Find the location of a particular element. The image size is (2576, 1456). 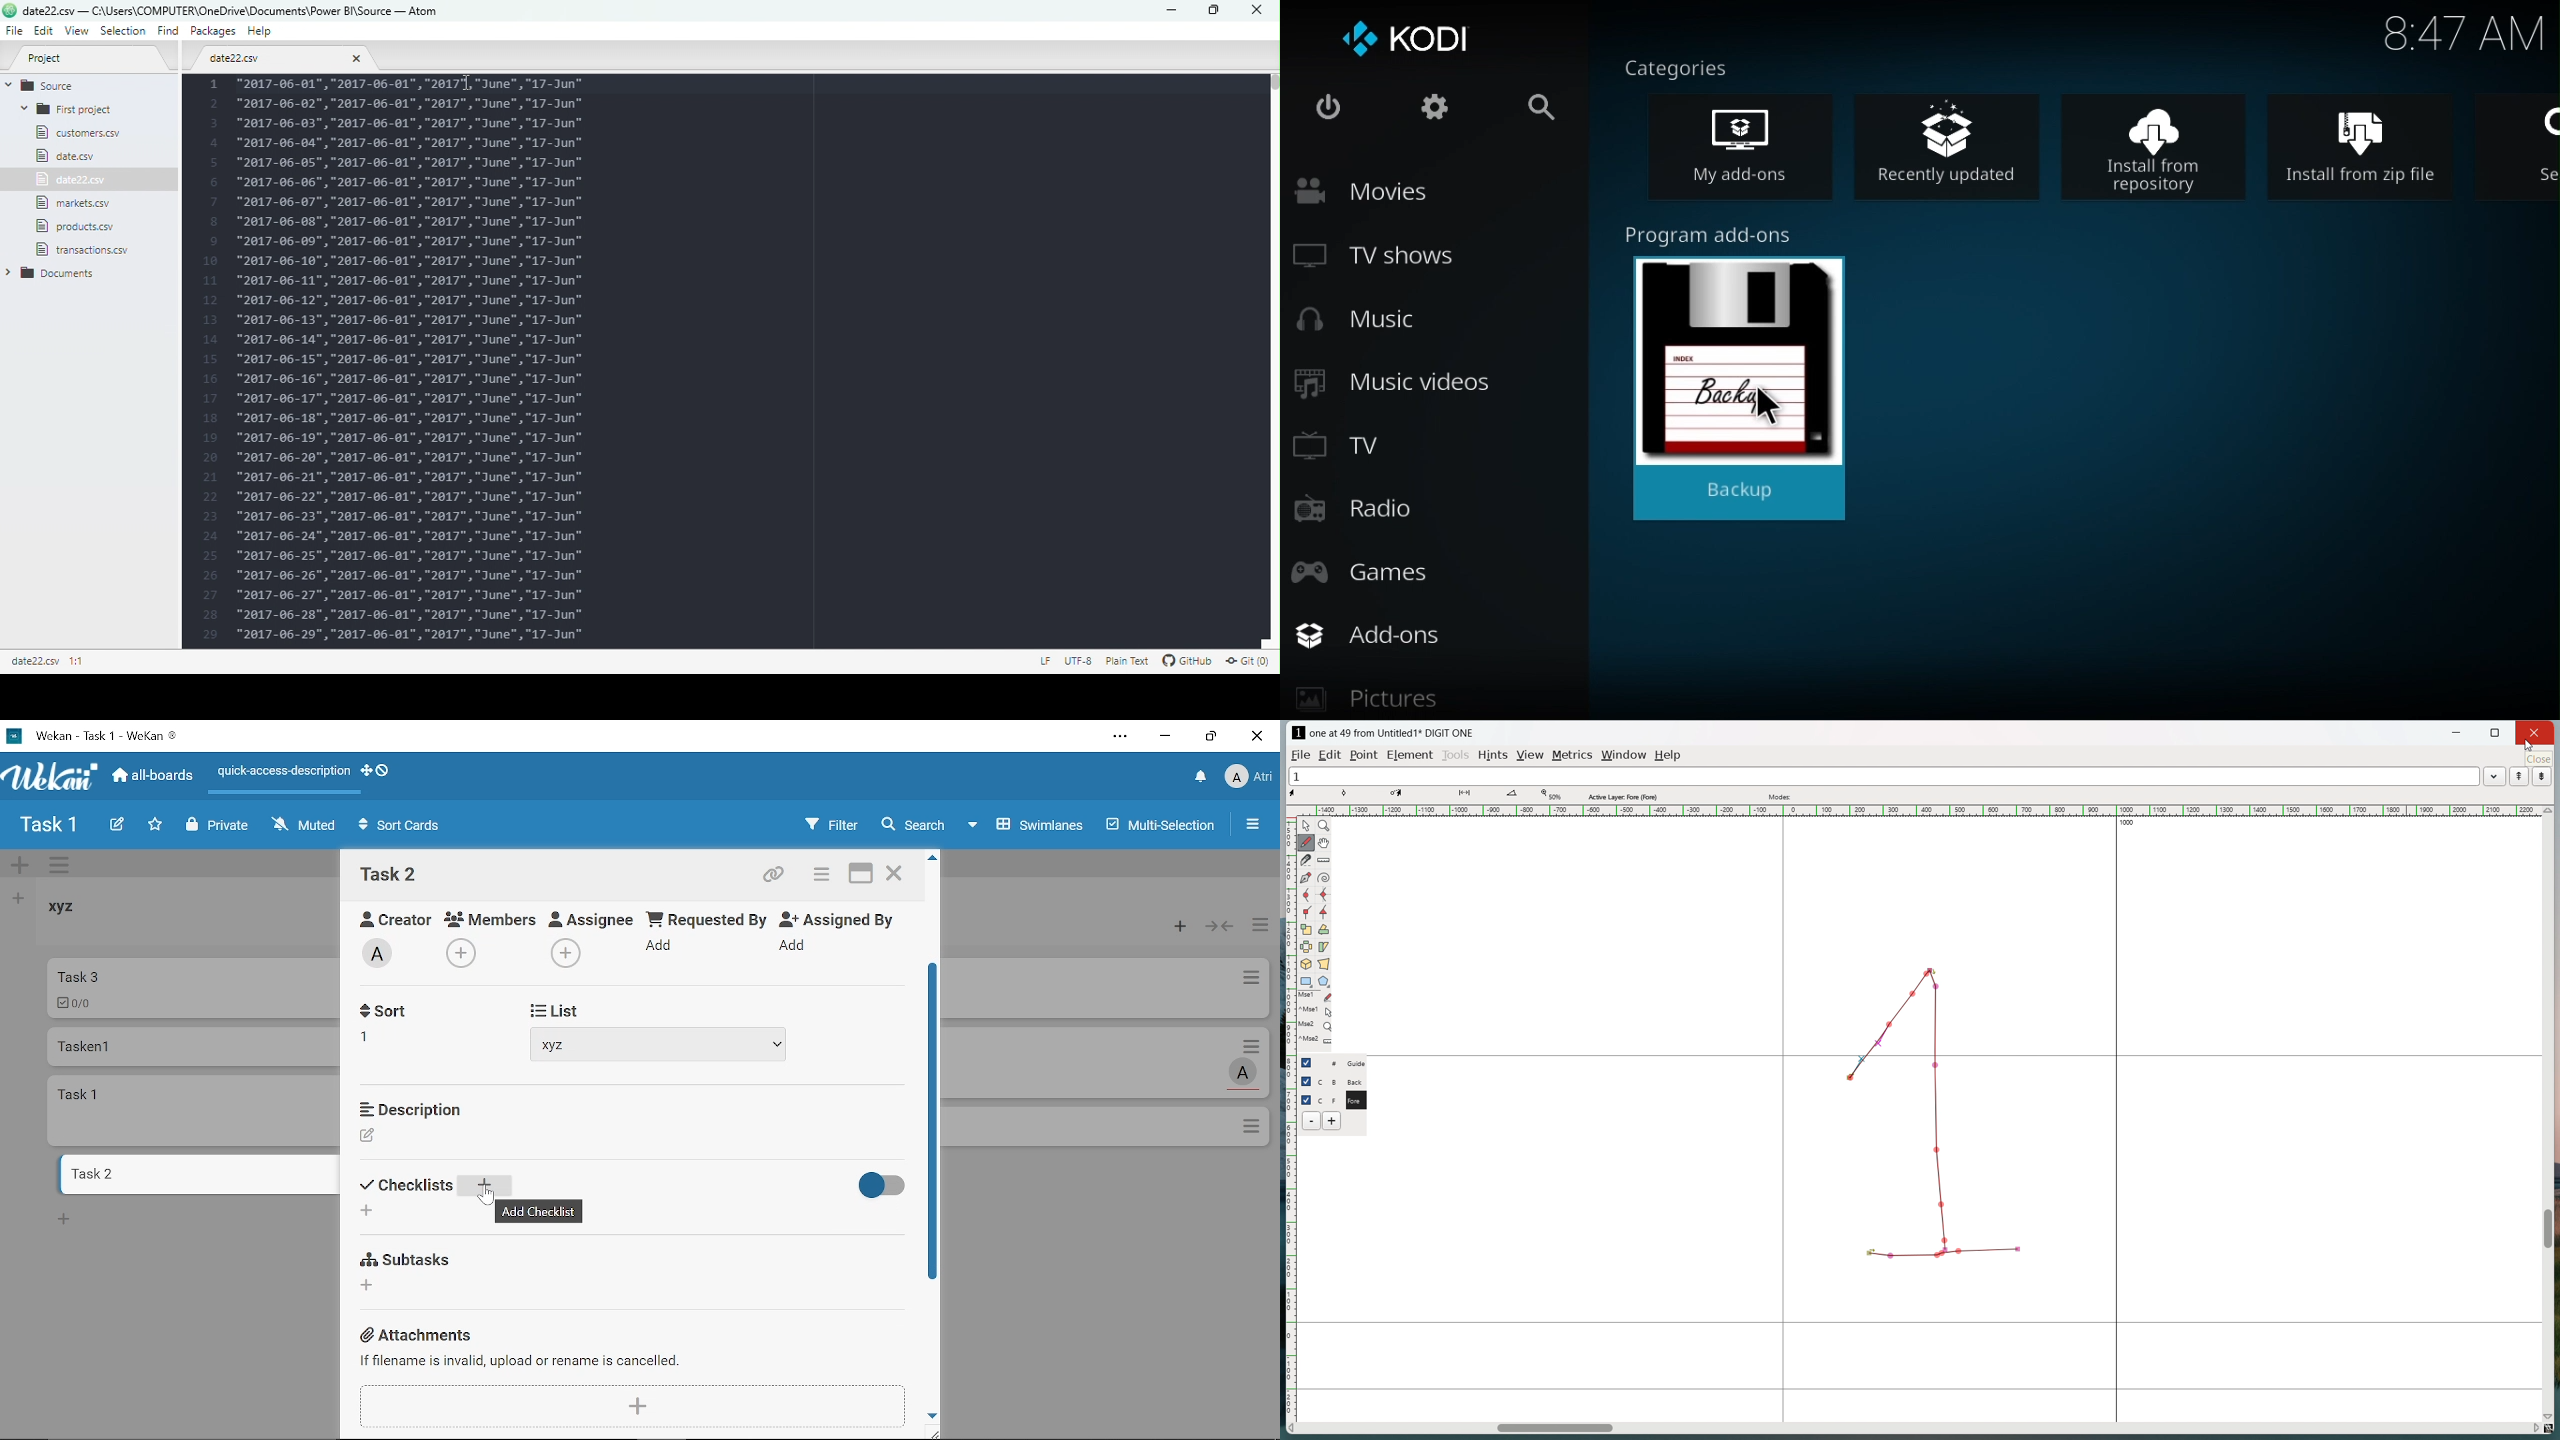

horizontal scrollbar is located at coordinates (1555, 1430).